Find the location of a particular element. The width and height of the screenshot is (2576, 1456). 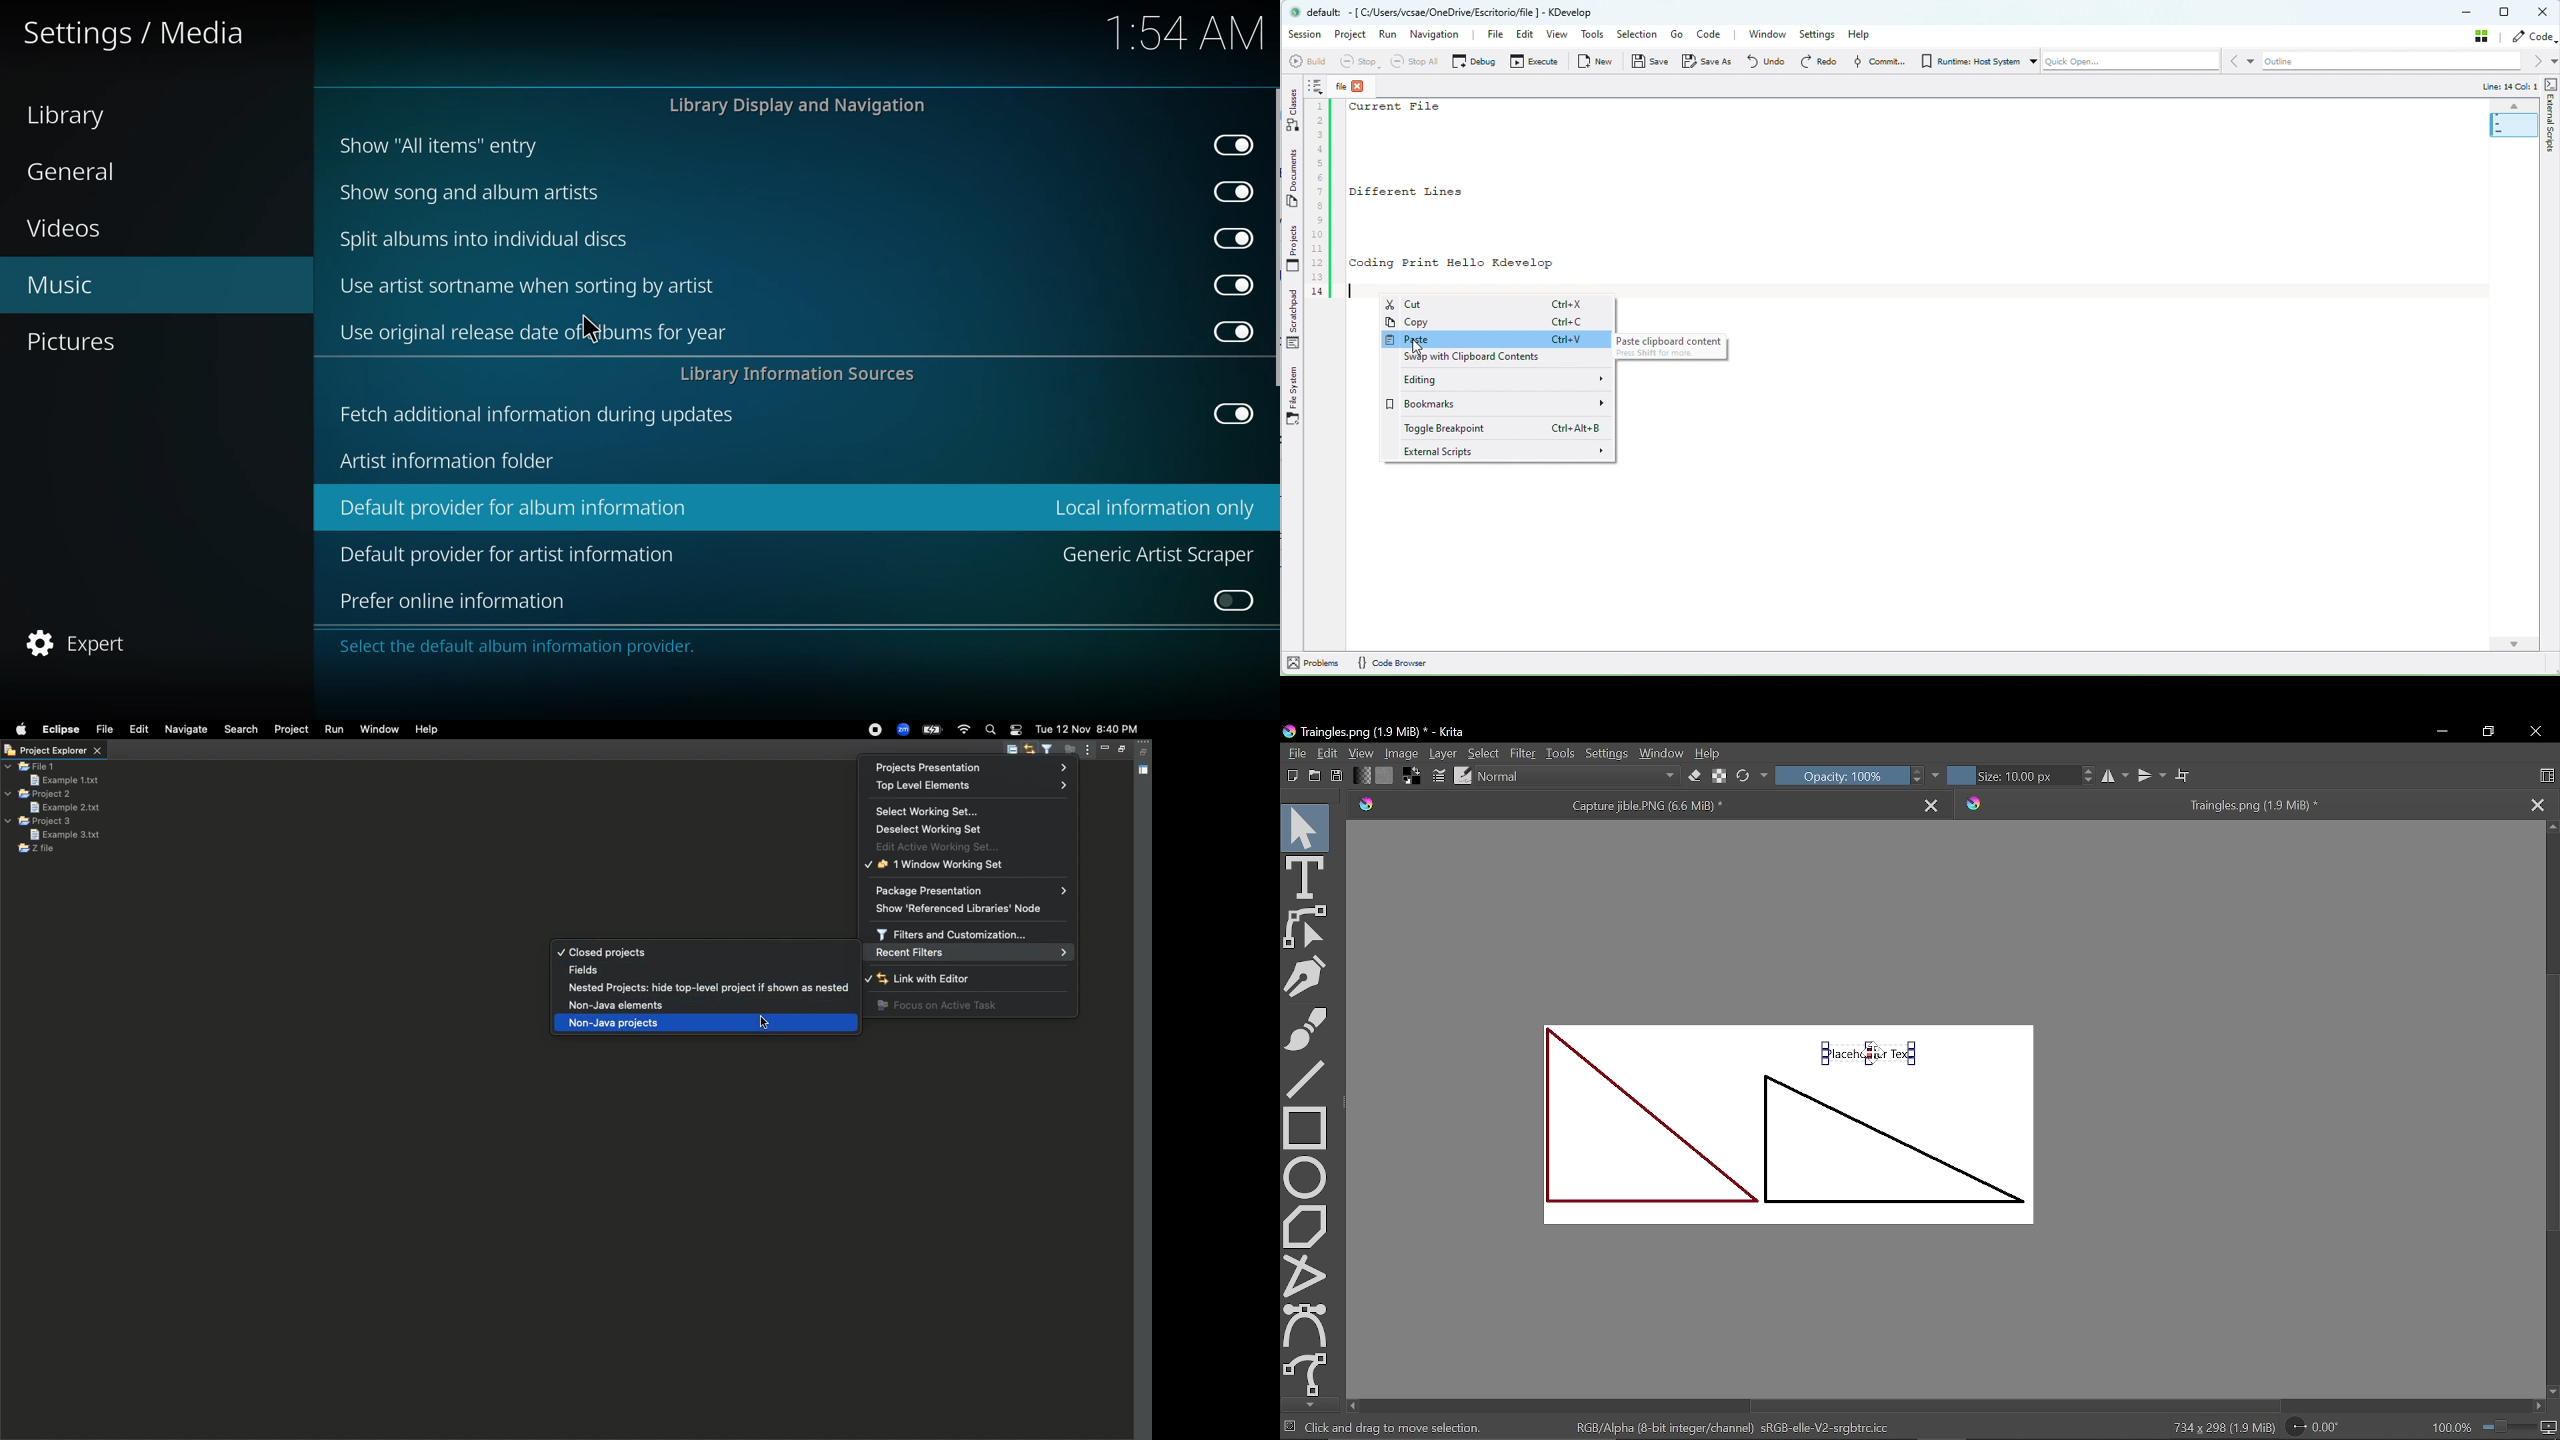

use original release date of albums is located at coordinates (533, 332).